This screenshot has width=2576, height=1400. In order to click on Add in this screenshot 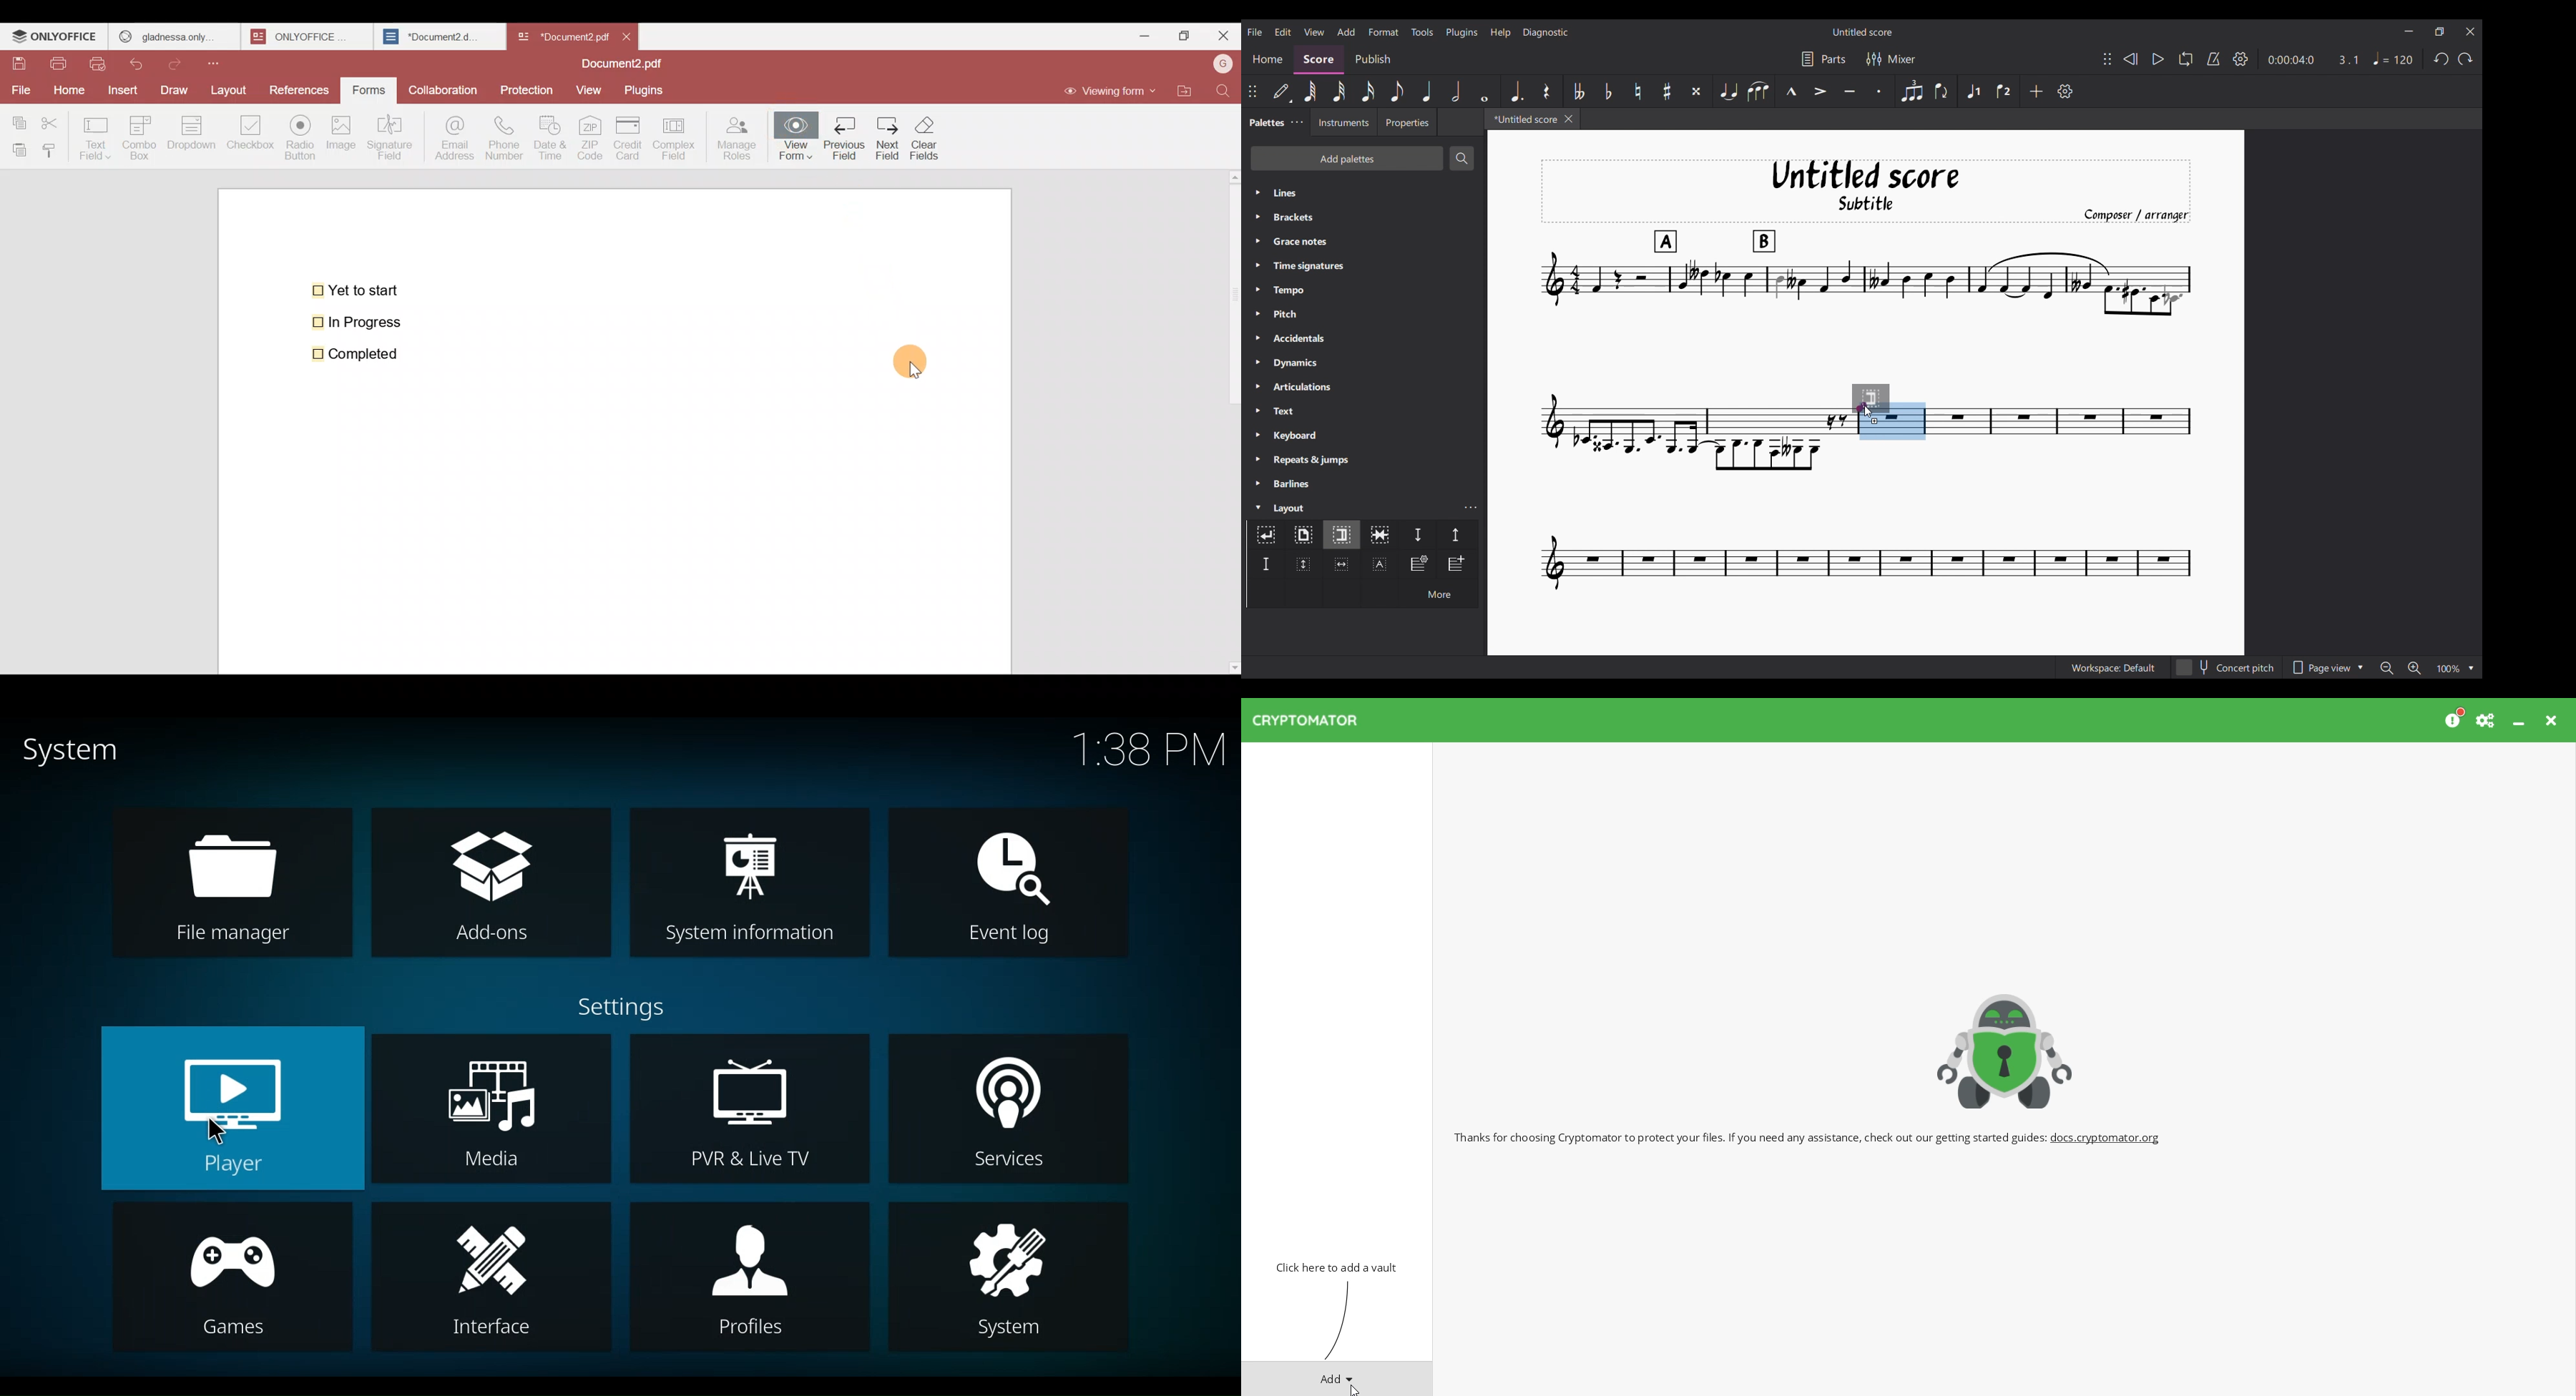, I will do `click(1337, 1376)`.